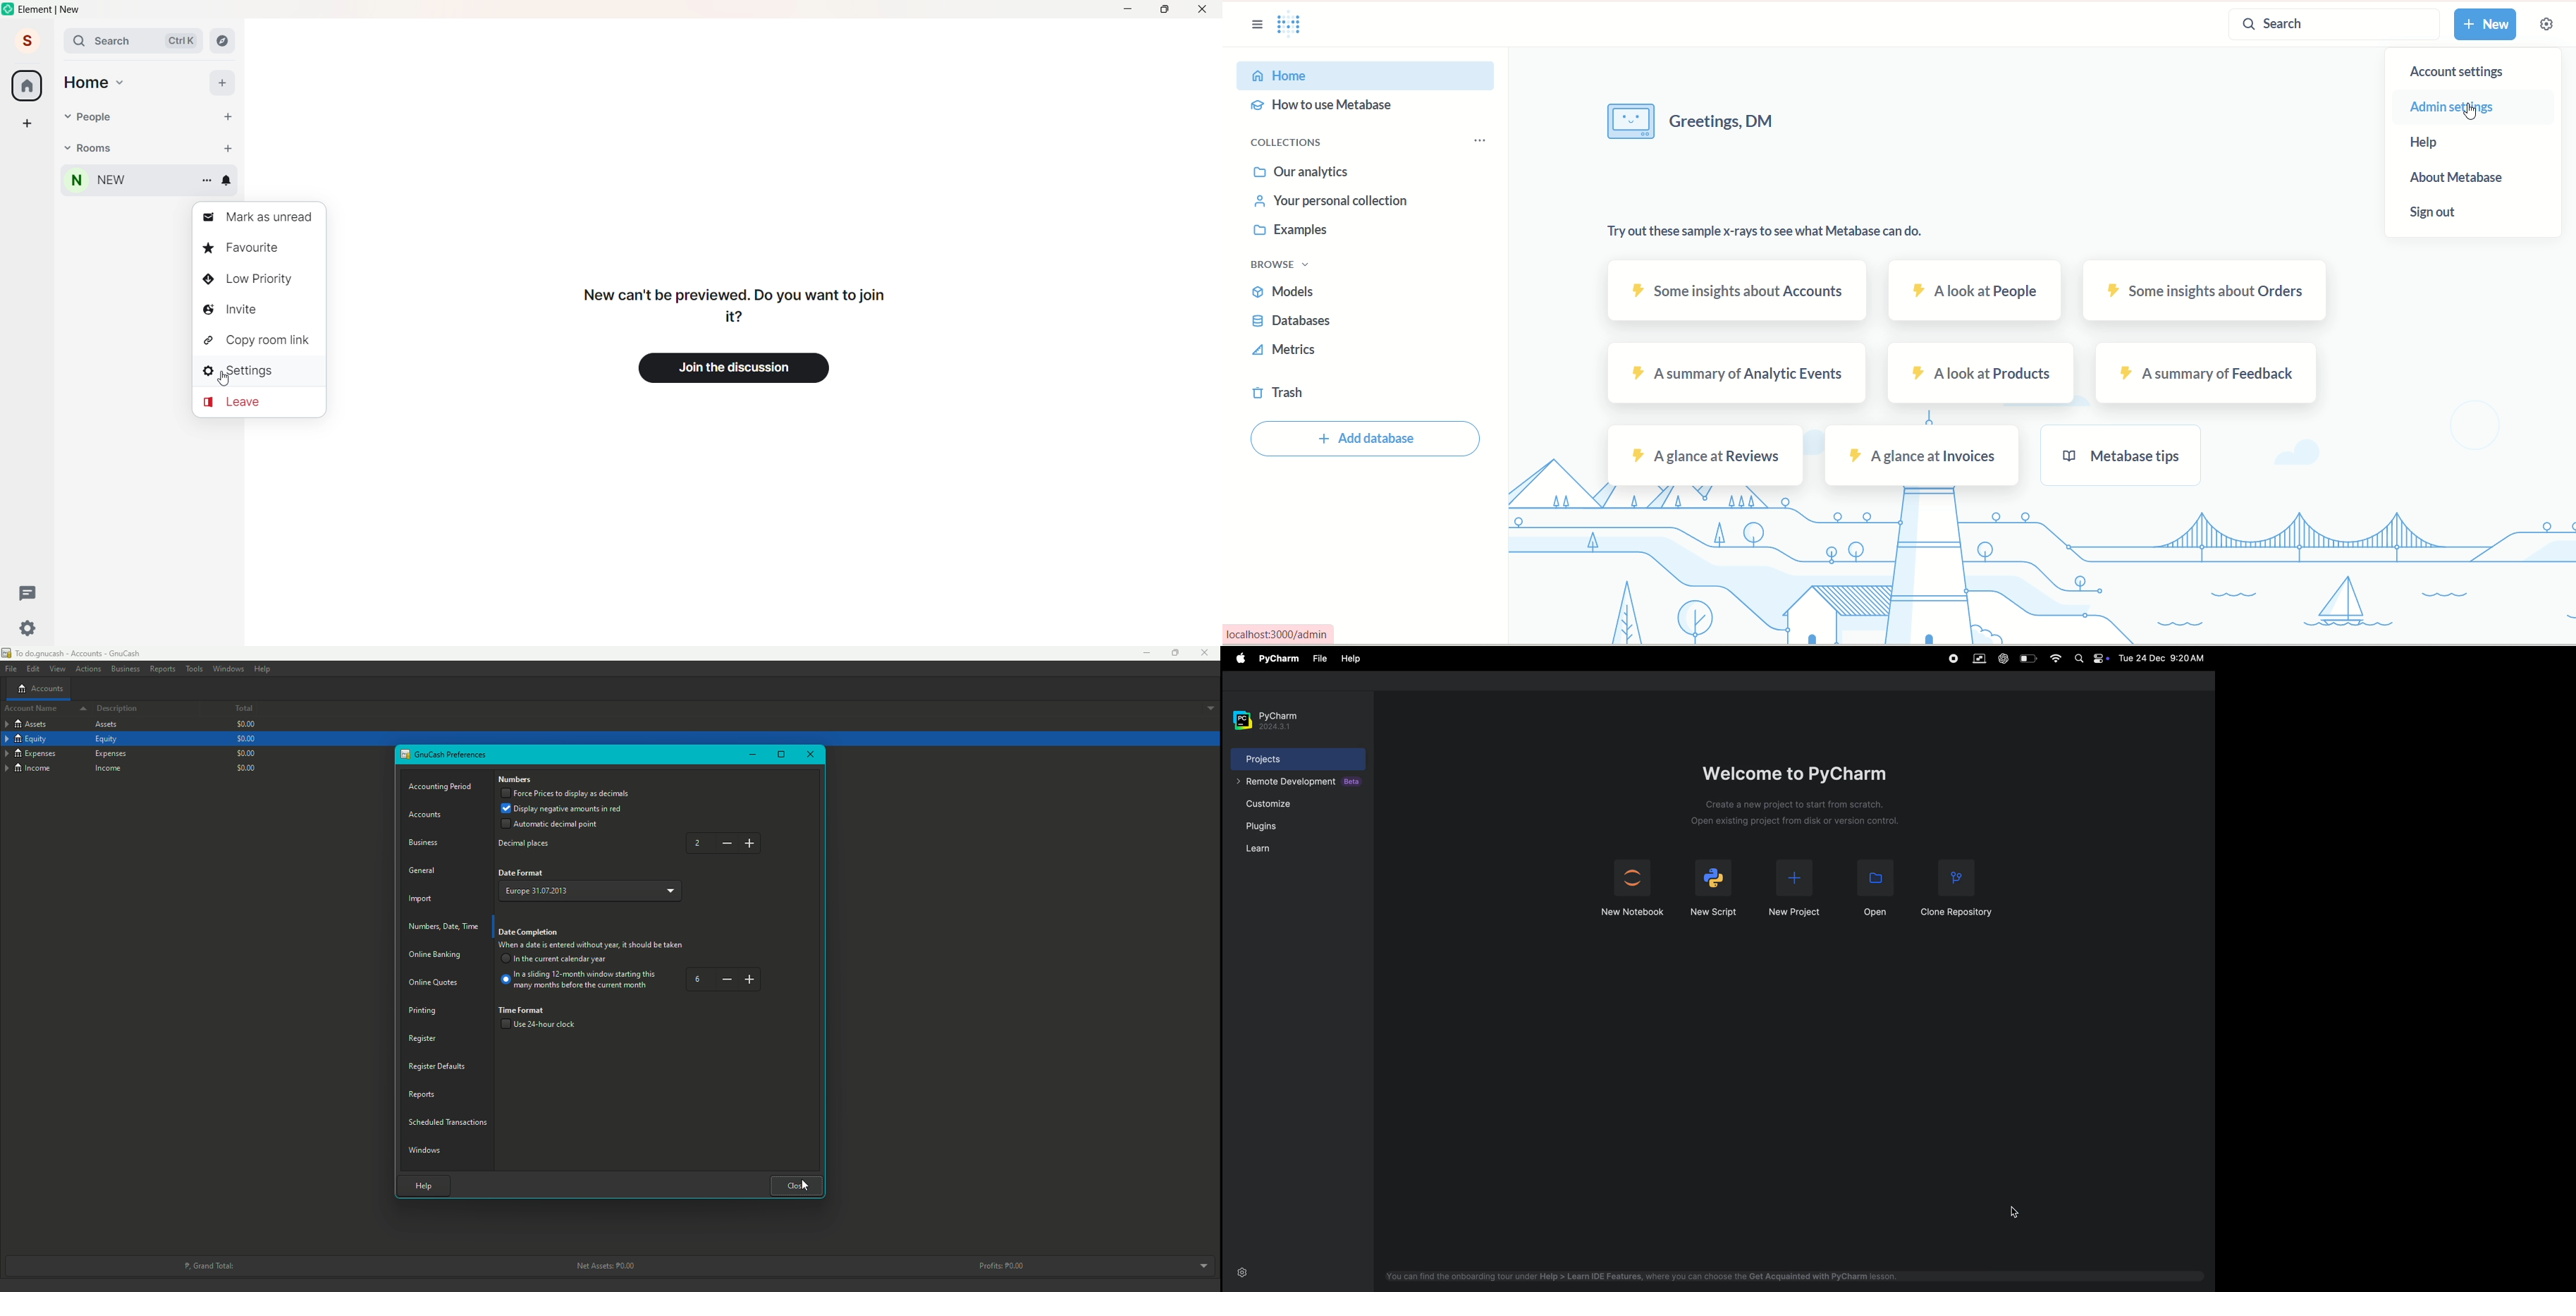  Describe the element at coordinates (426, 841) in the screenshot. I see `Business` at that location.